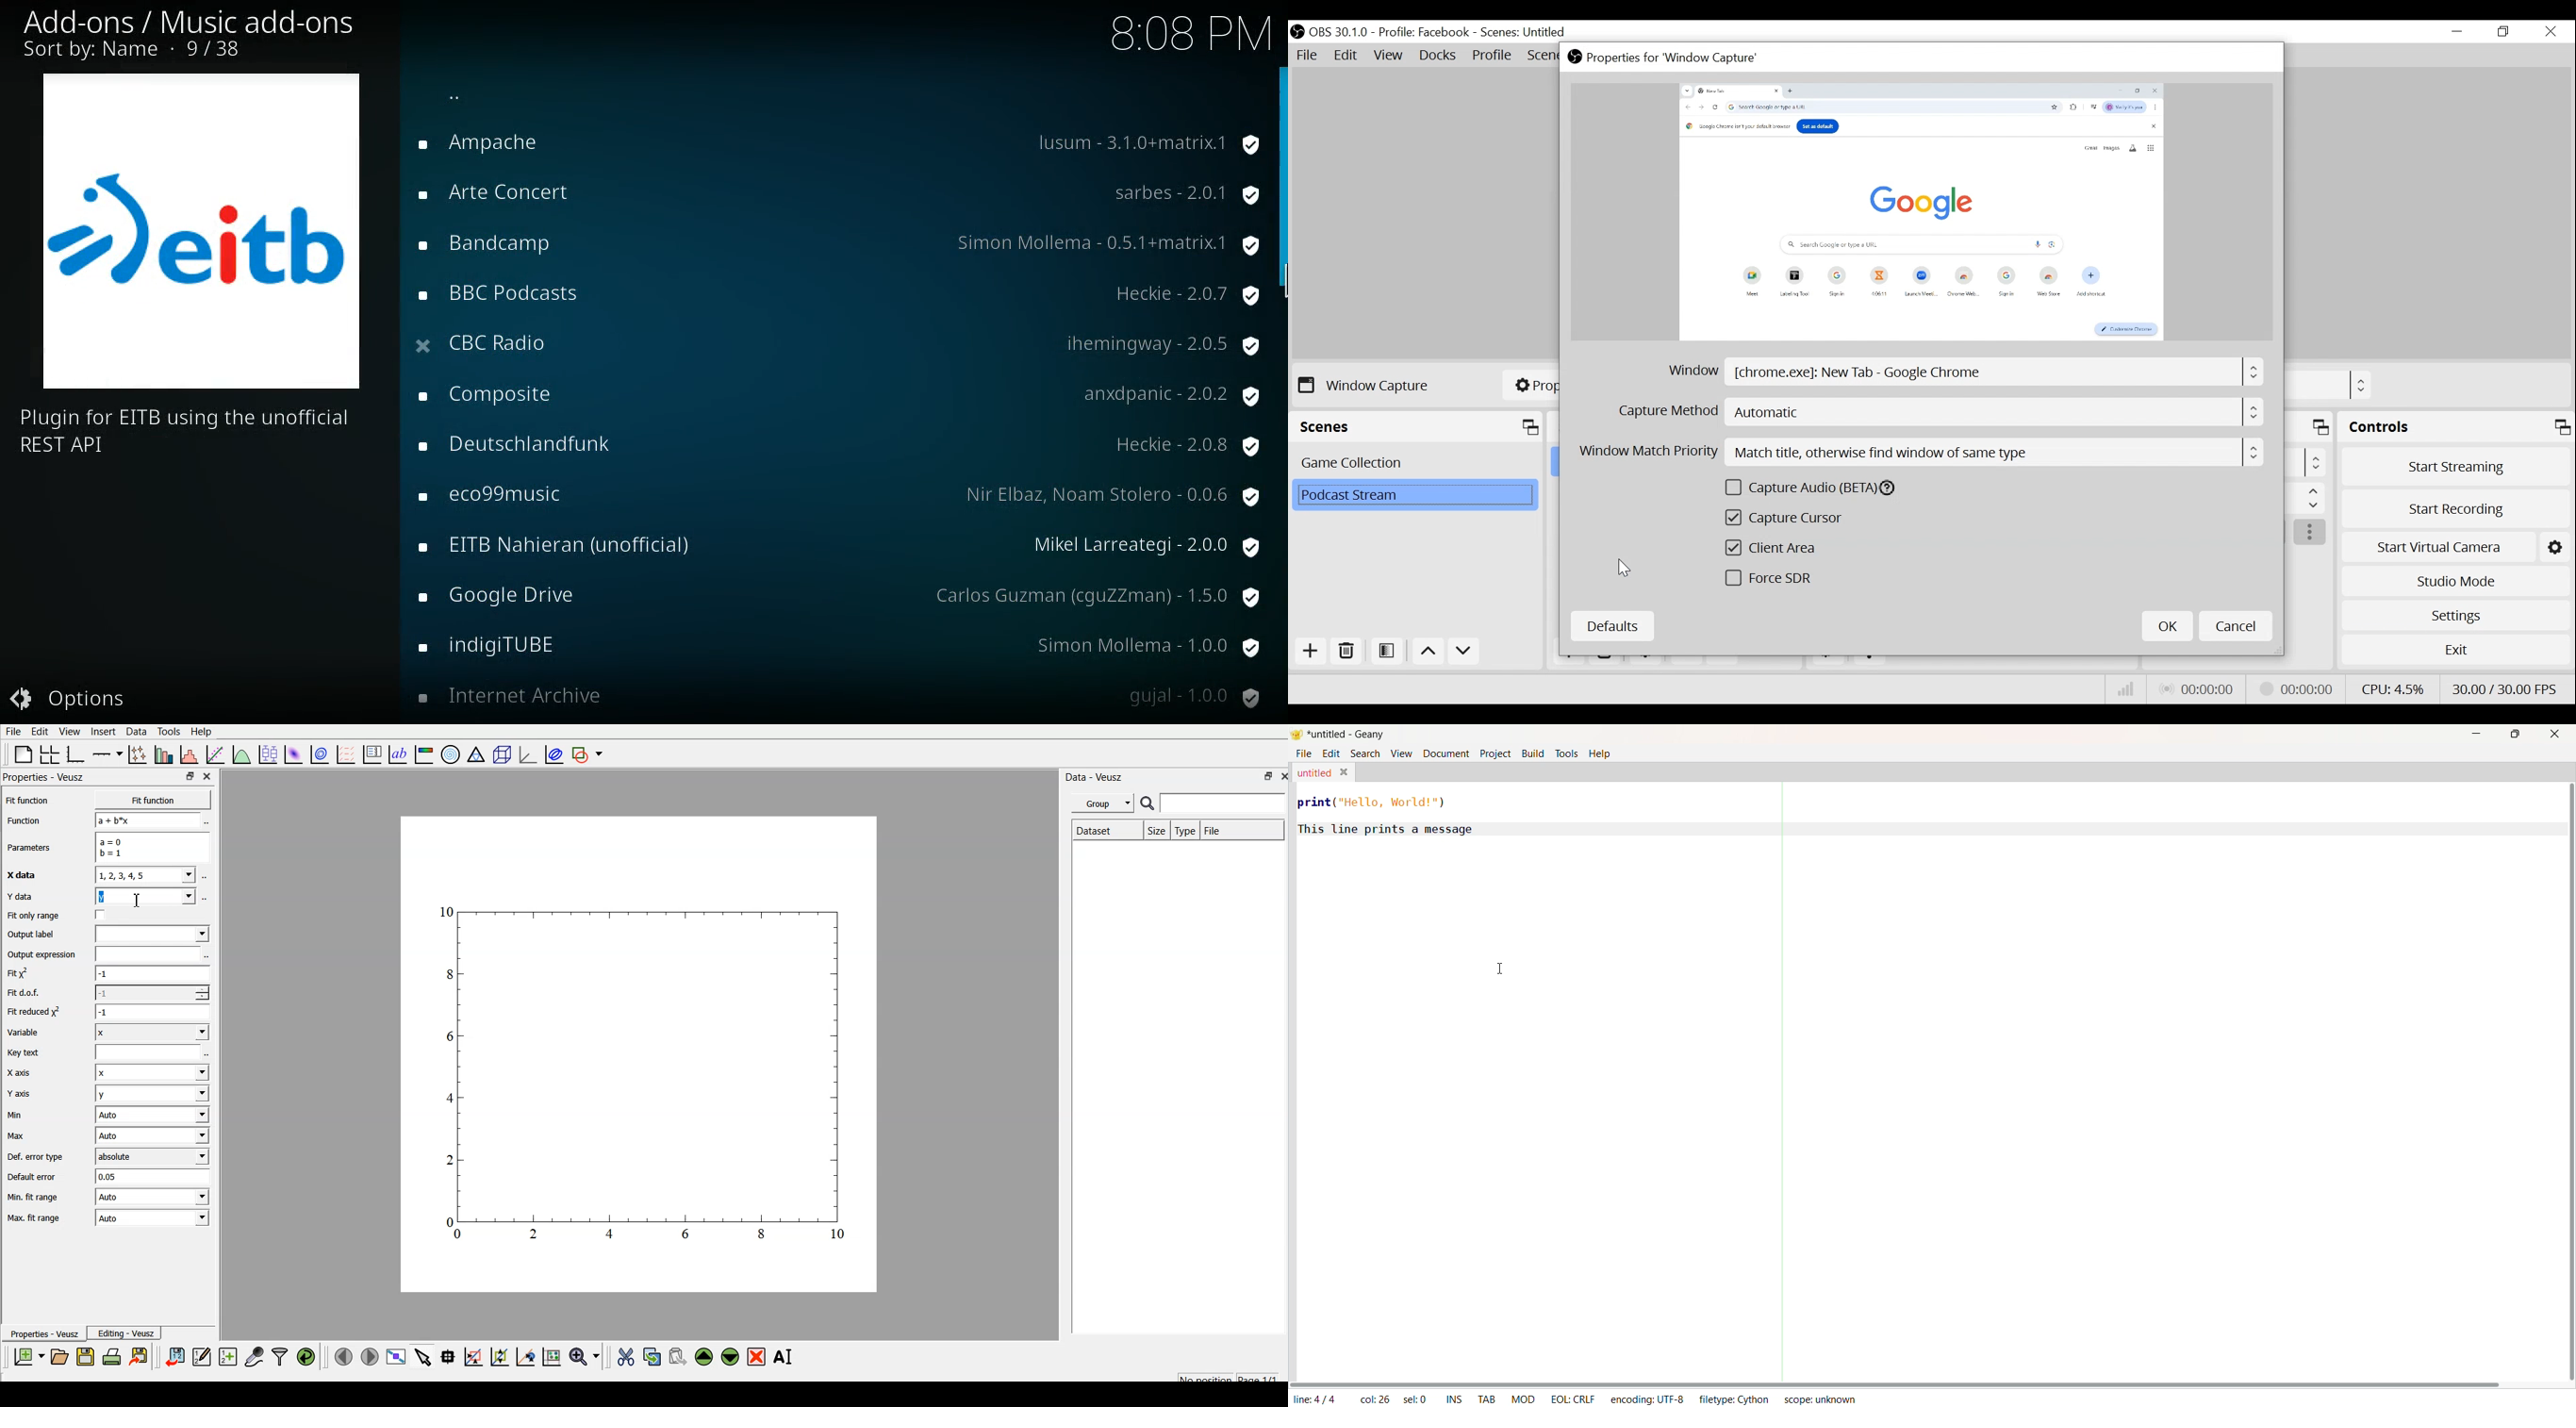  What do you see at coordinates (1462, 653) in the screenshot?
I see `Move down` at bounding box center [1462, 653].